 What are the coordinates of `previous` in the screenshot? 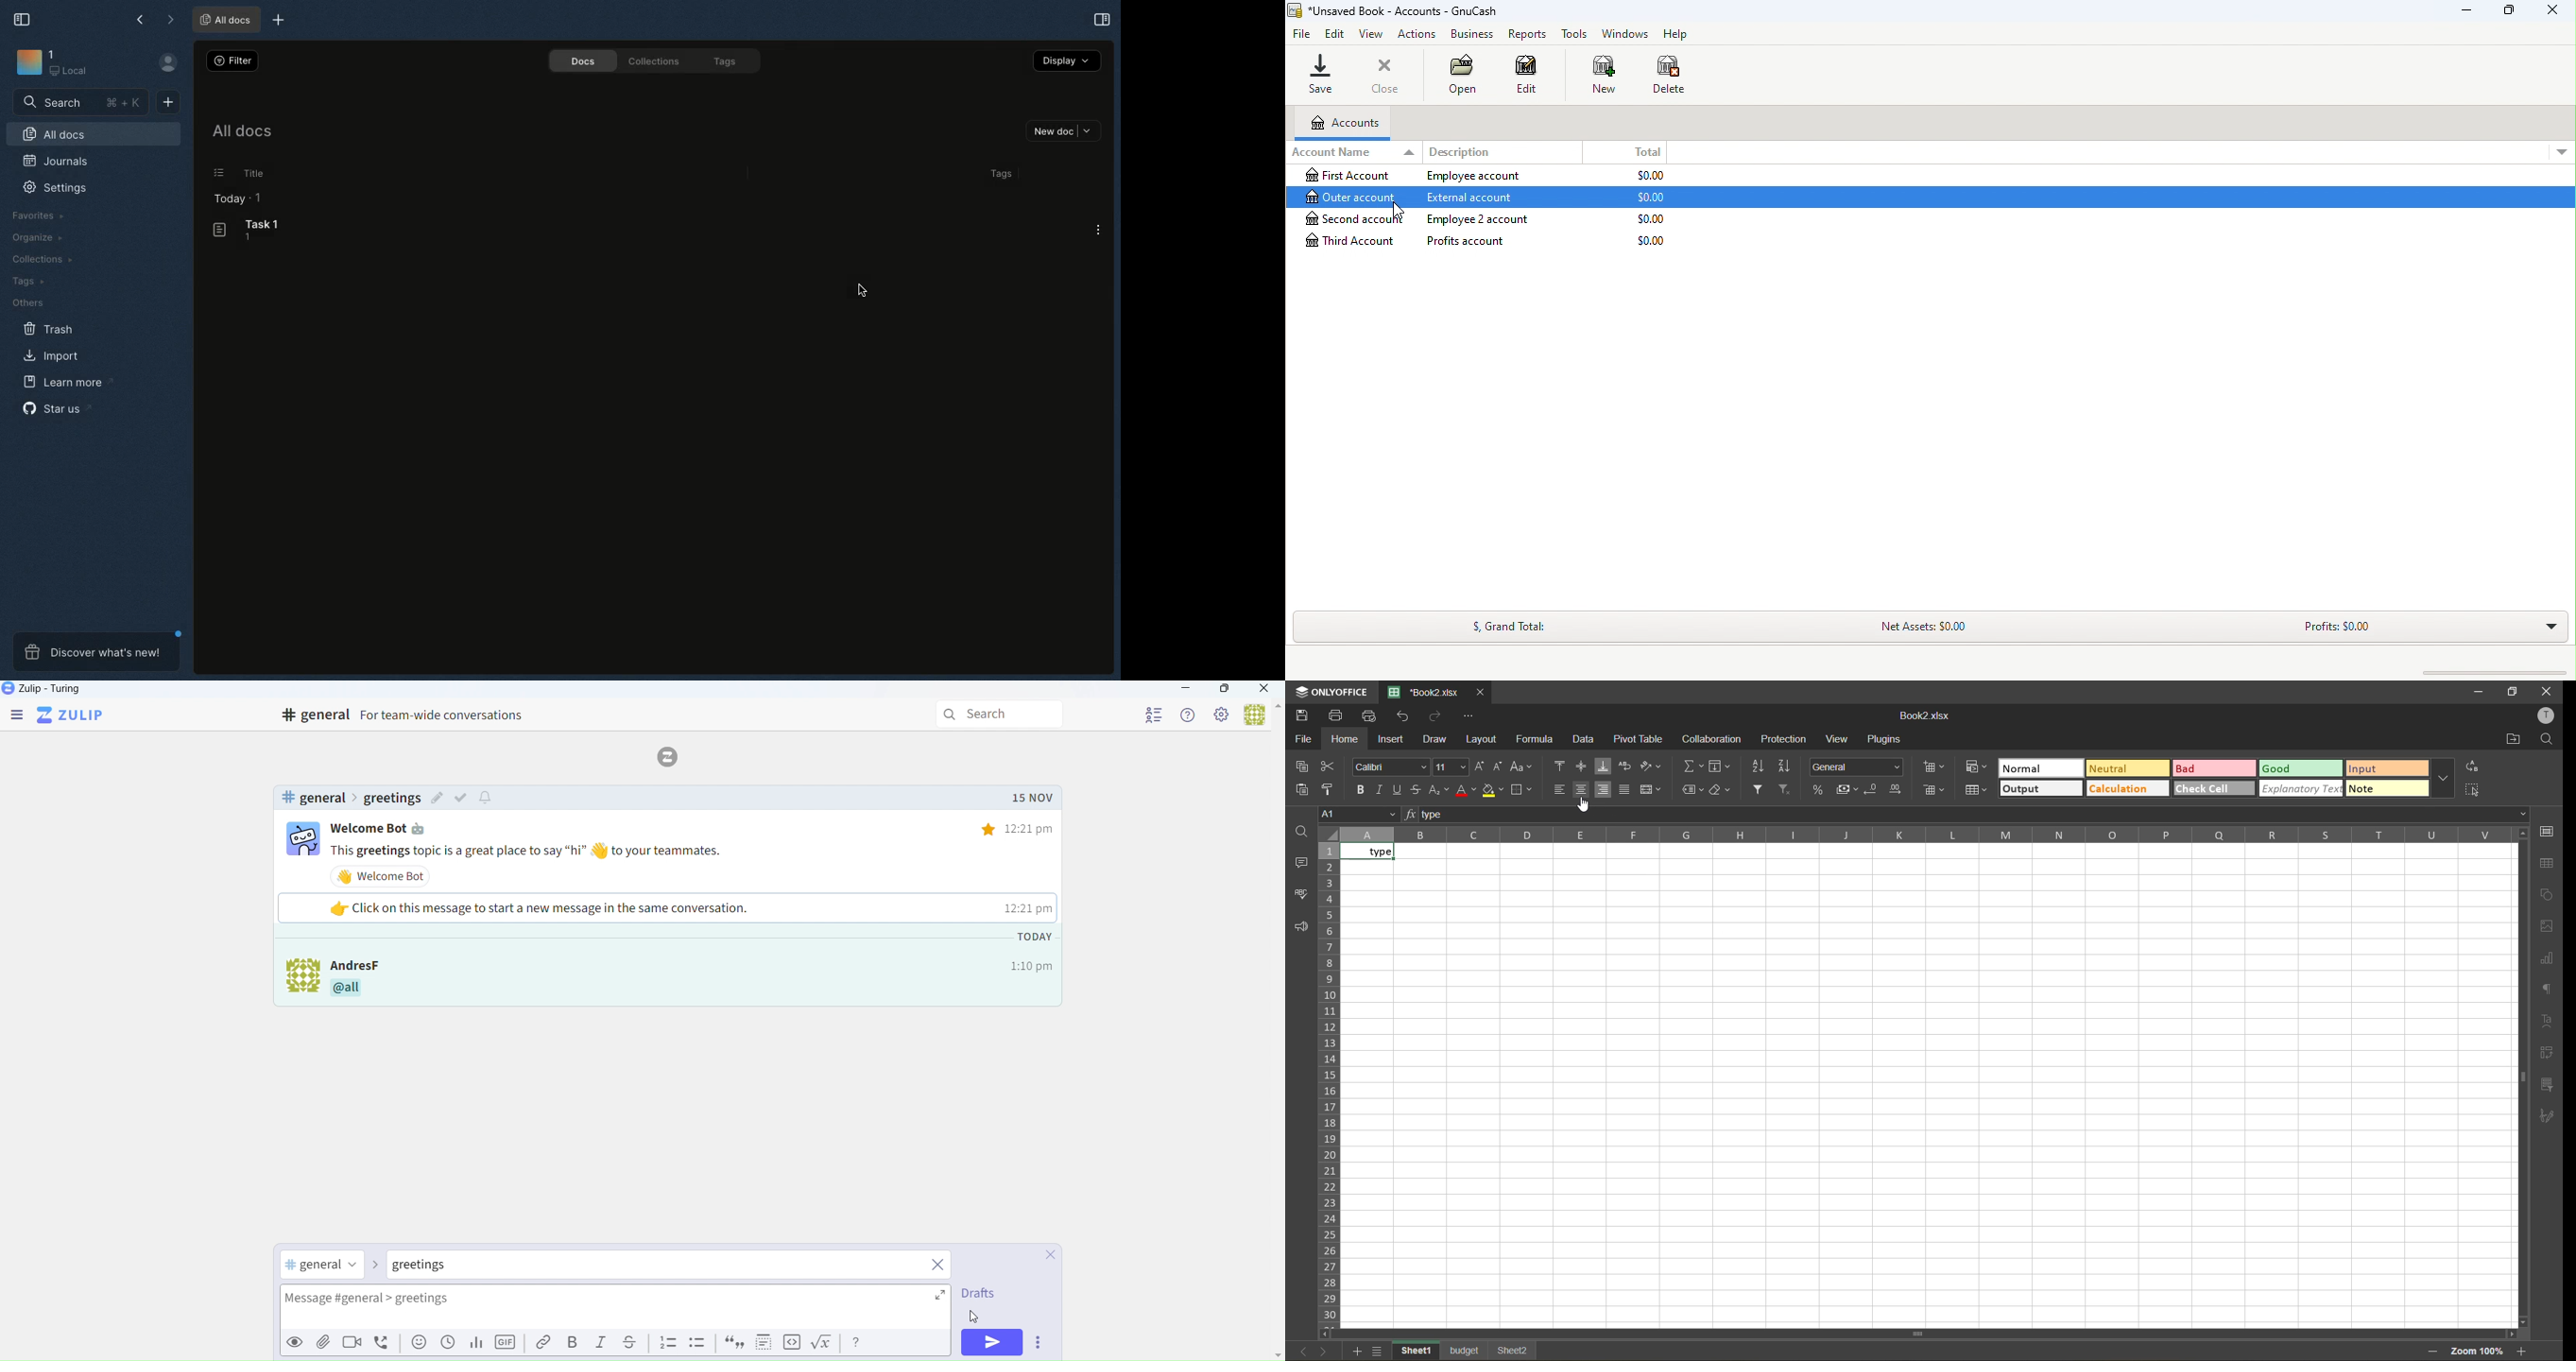 It's located at (1298, 1350).